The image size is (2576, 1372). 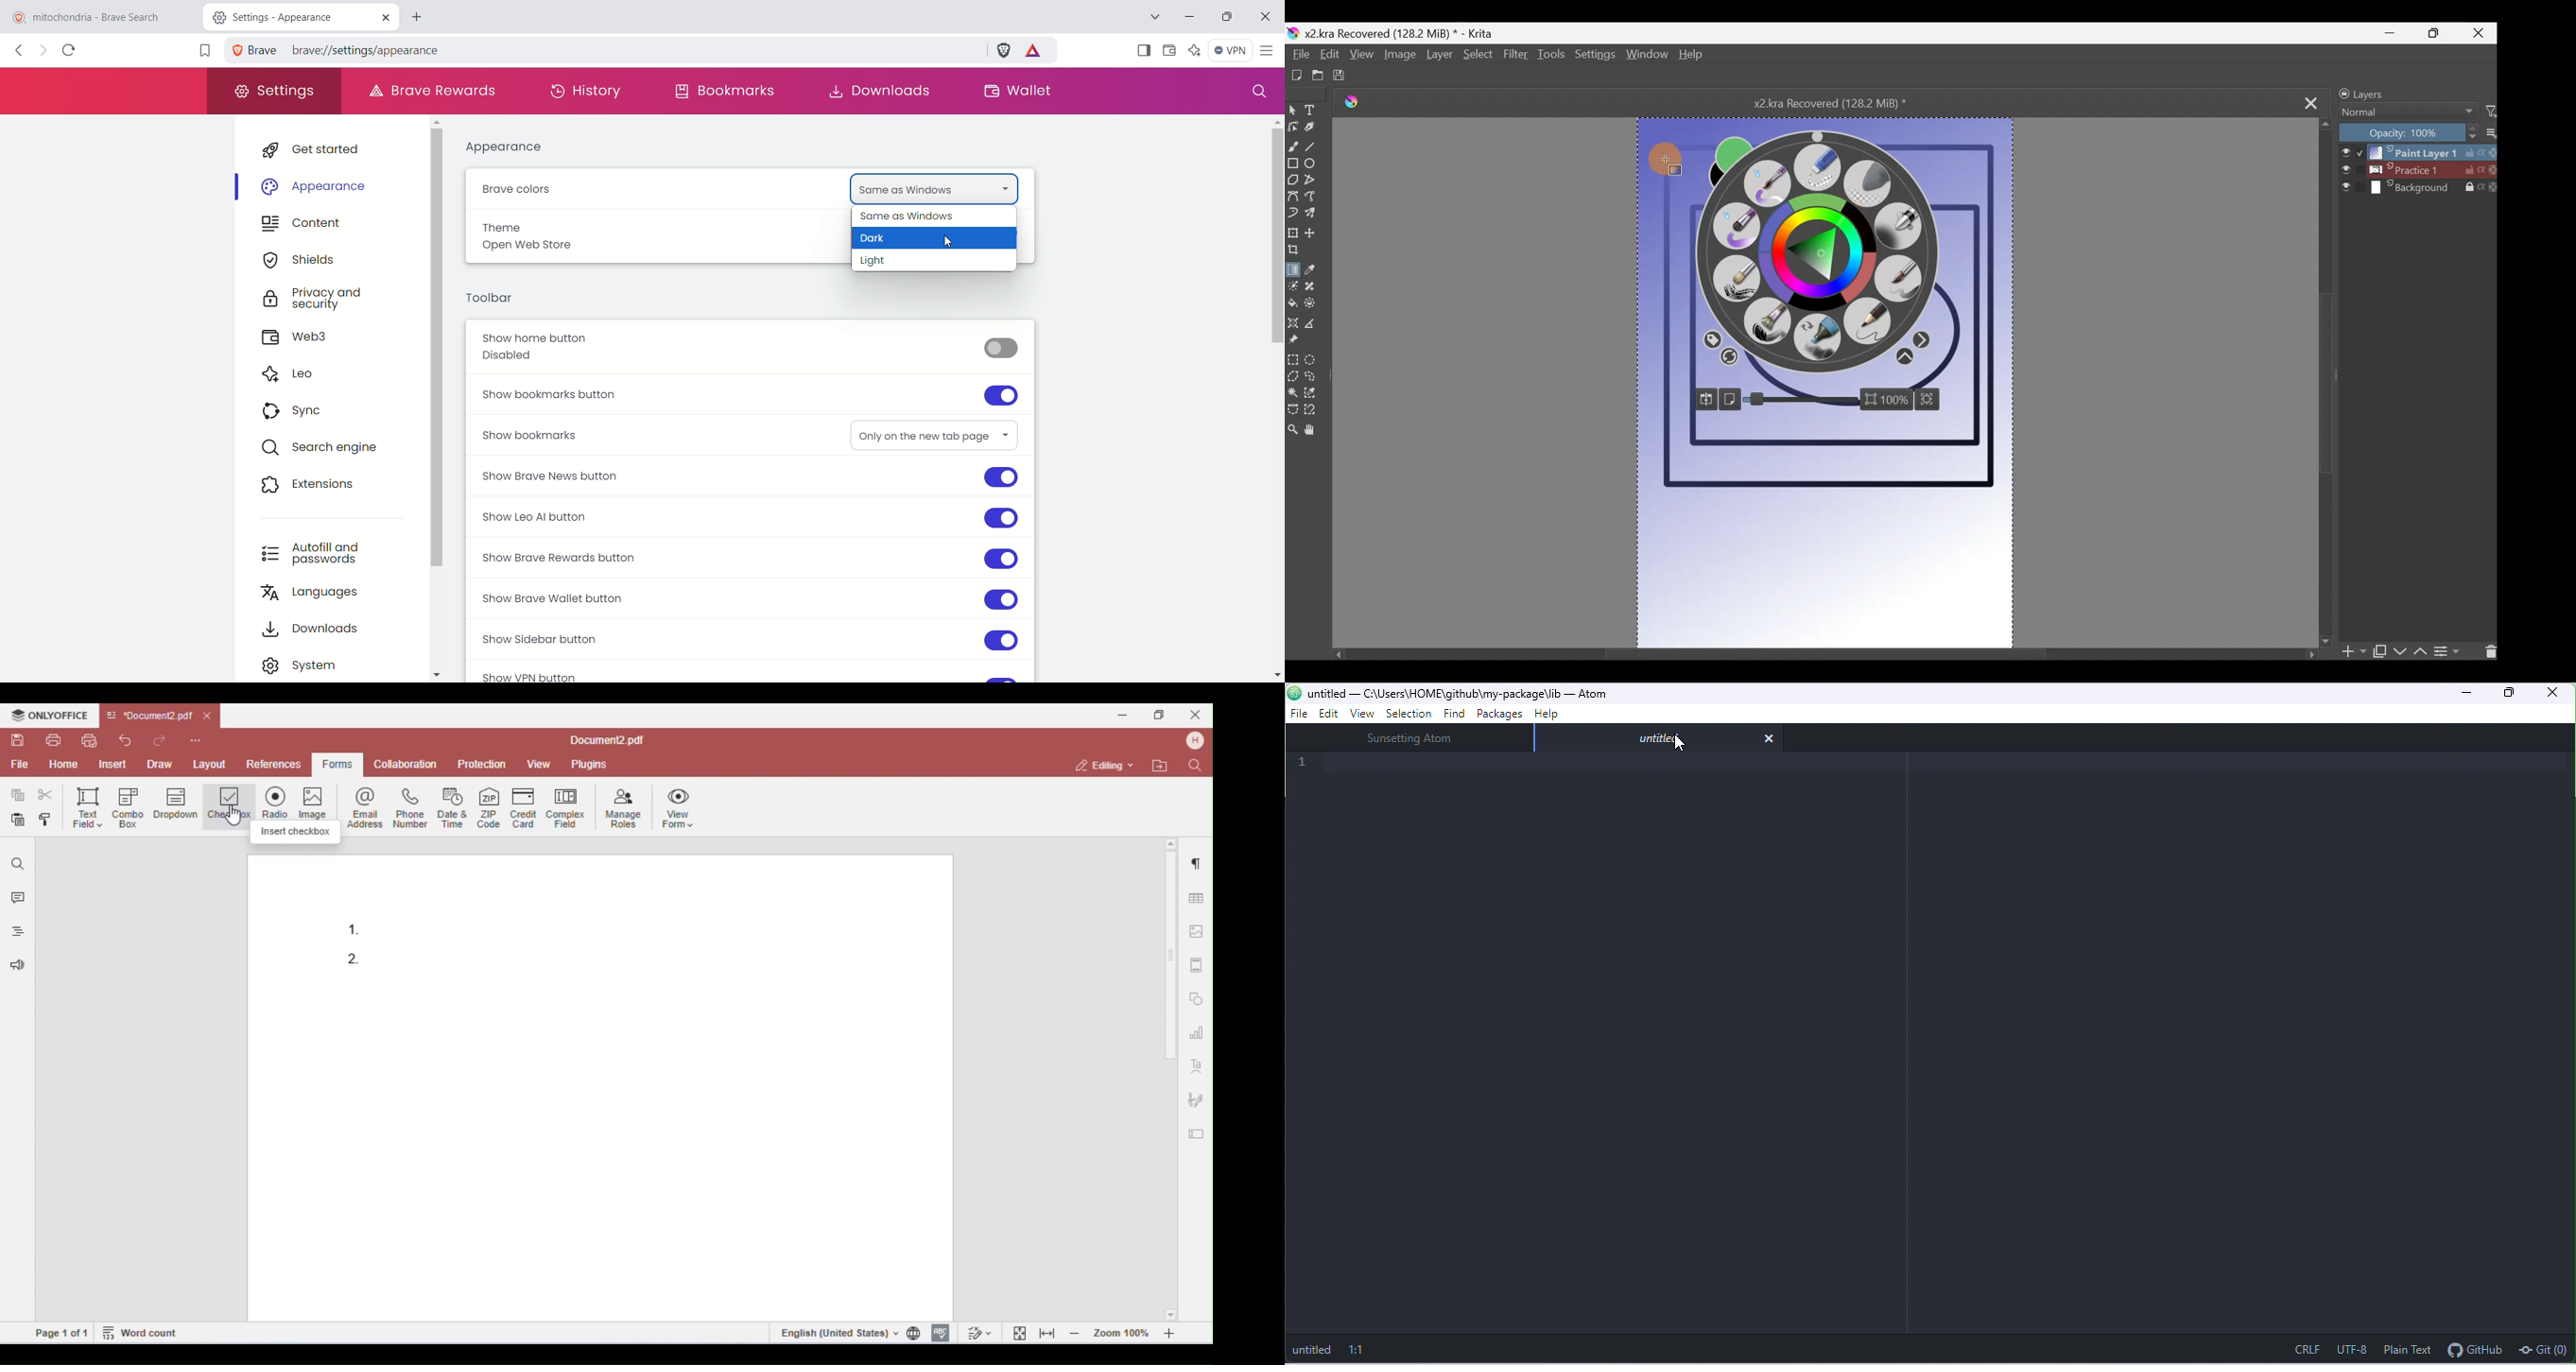 What do you see at coordinates (1982, 249) in the screenshot?
I see `image` at bounding box center [1982, 249].